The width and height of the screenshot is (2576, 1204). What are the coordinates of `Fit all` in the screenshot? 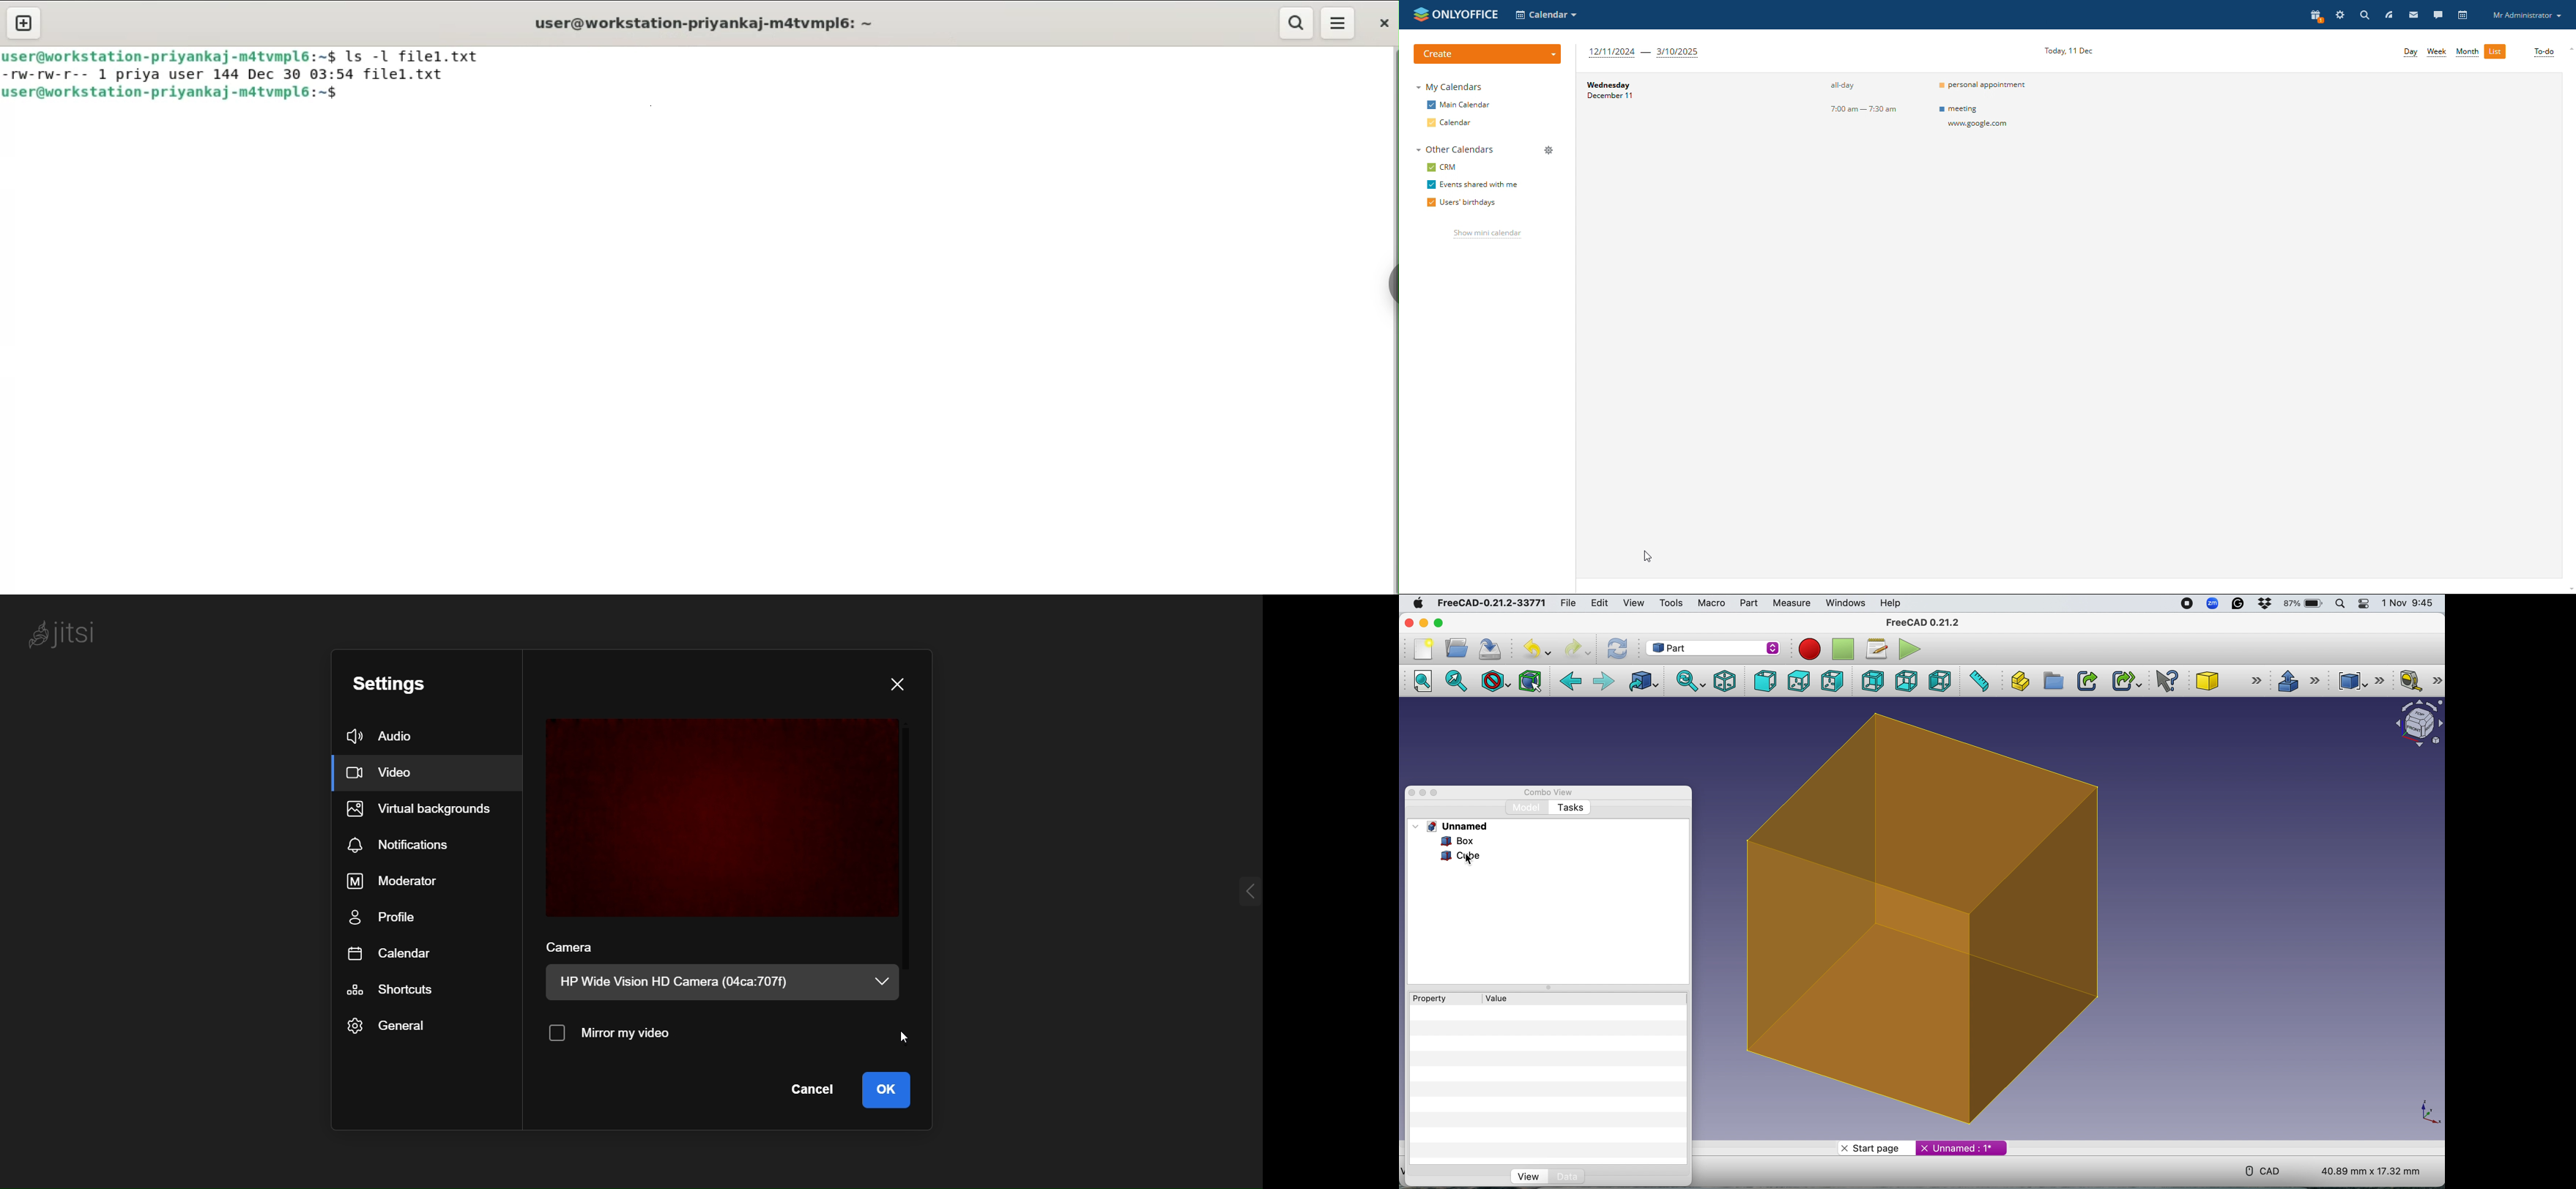 It's located at (1427, 682).